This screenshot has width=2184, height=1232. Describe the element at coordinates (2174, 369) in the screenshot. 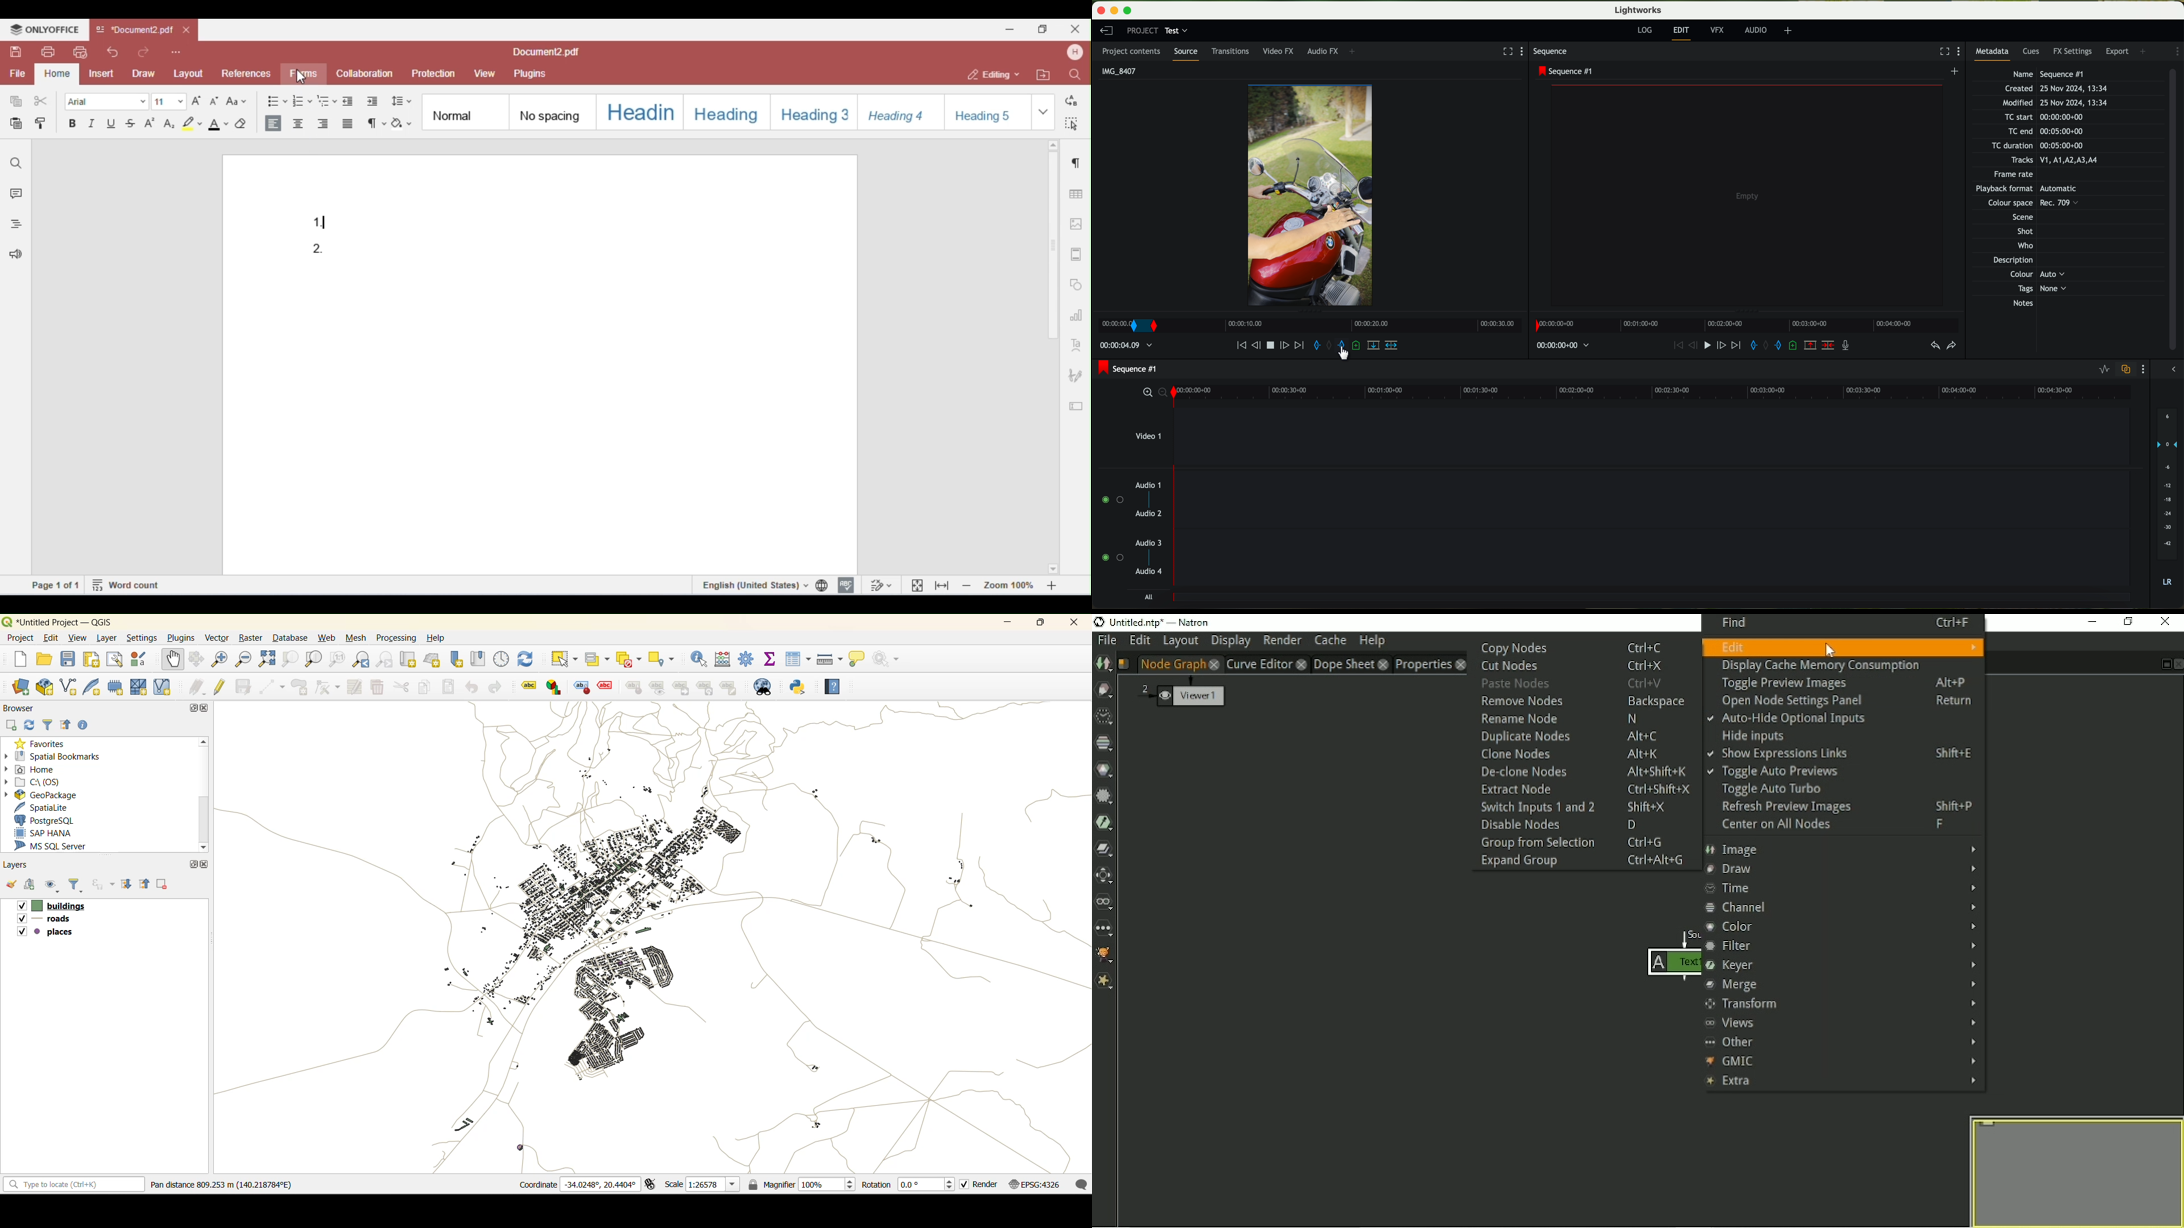

I see `show/hide the full audio mix menu` at that location.